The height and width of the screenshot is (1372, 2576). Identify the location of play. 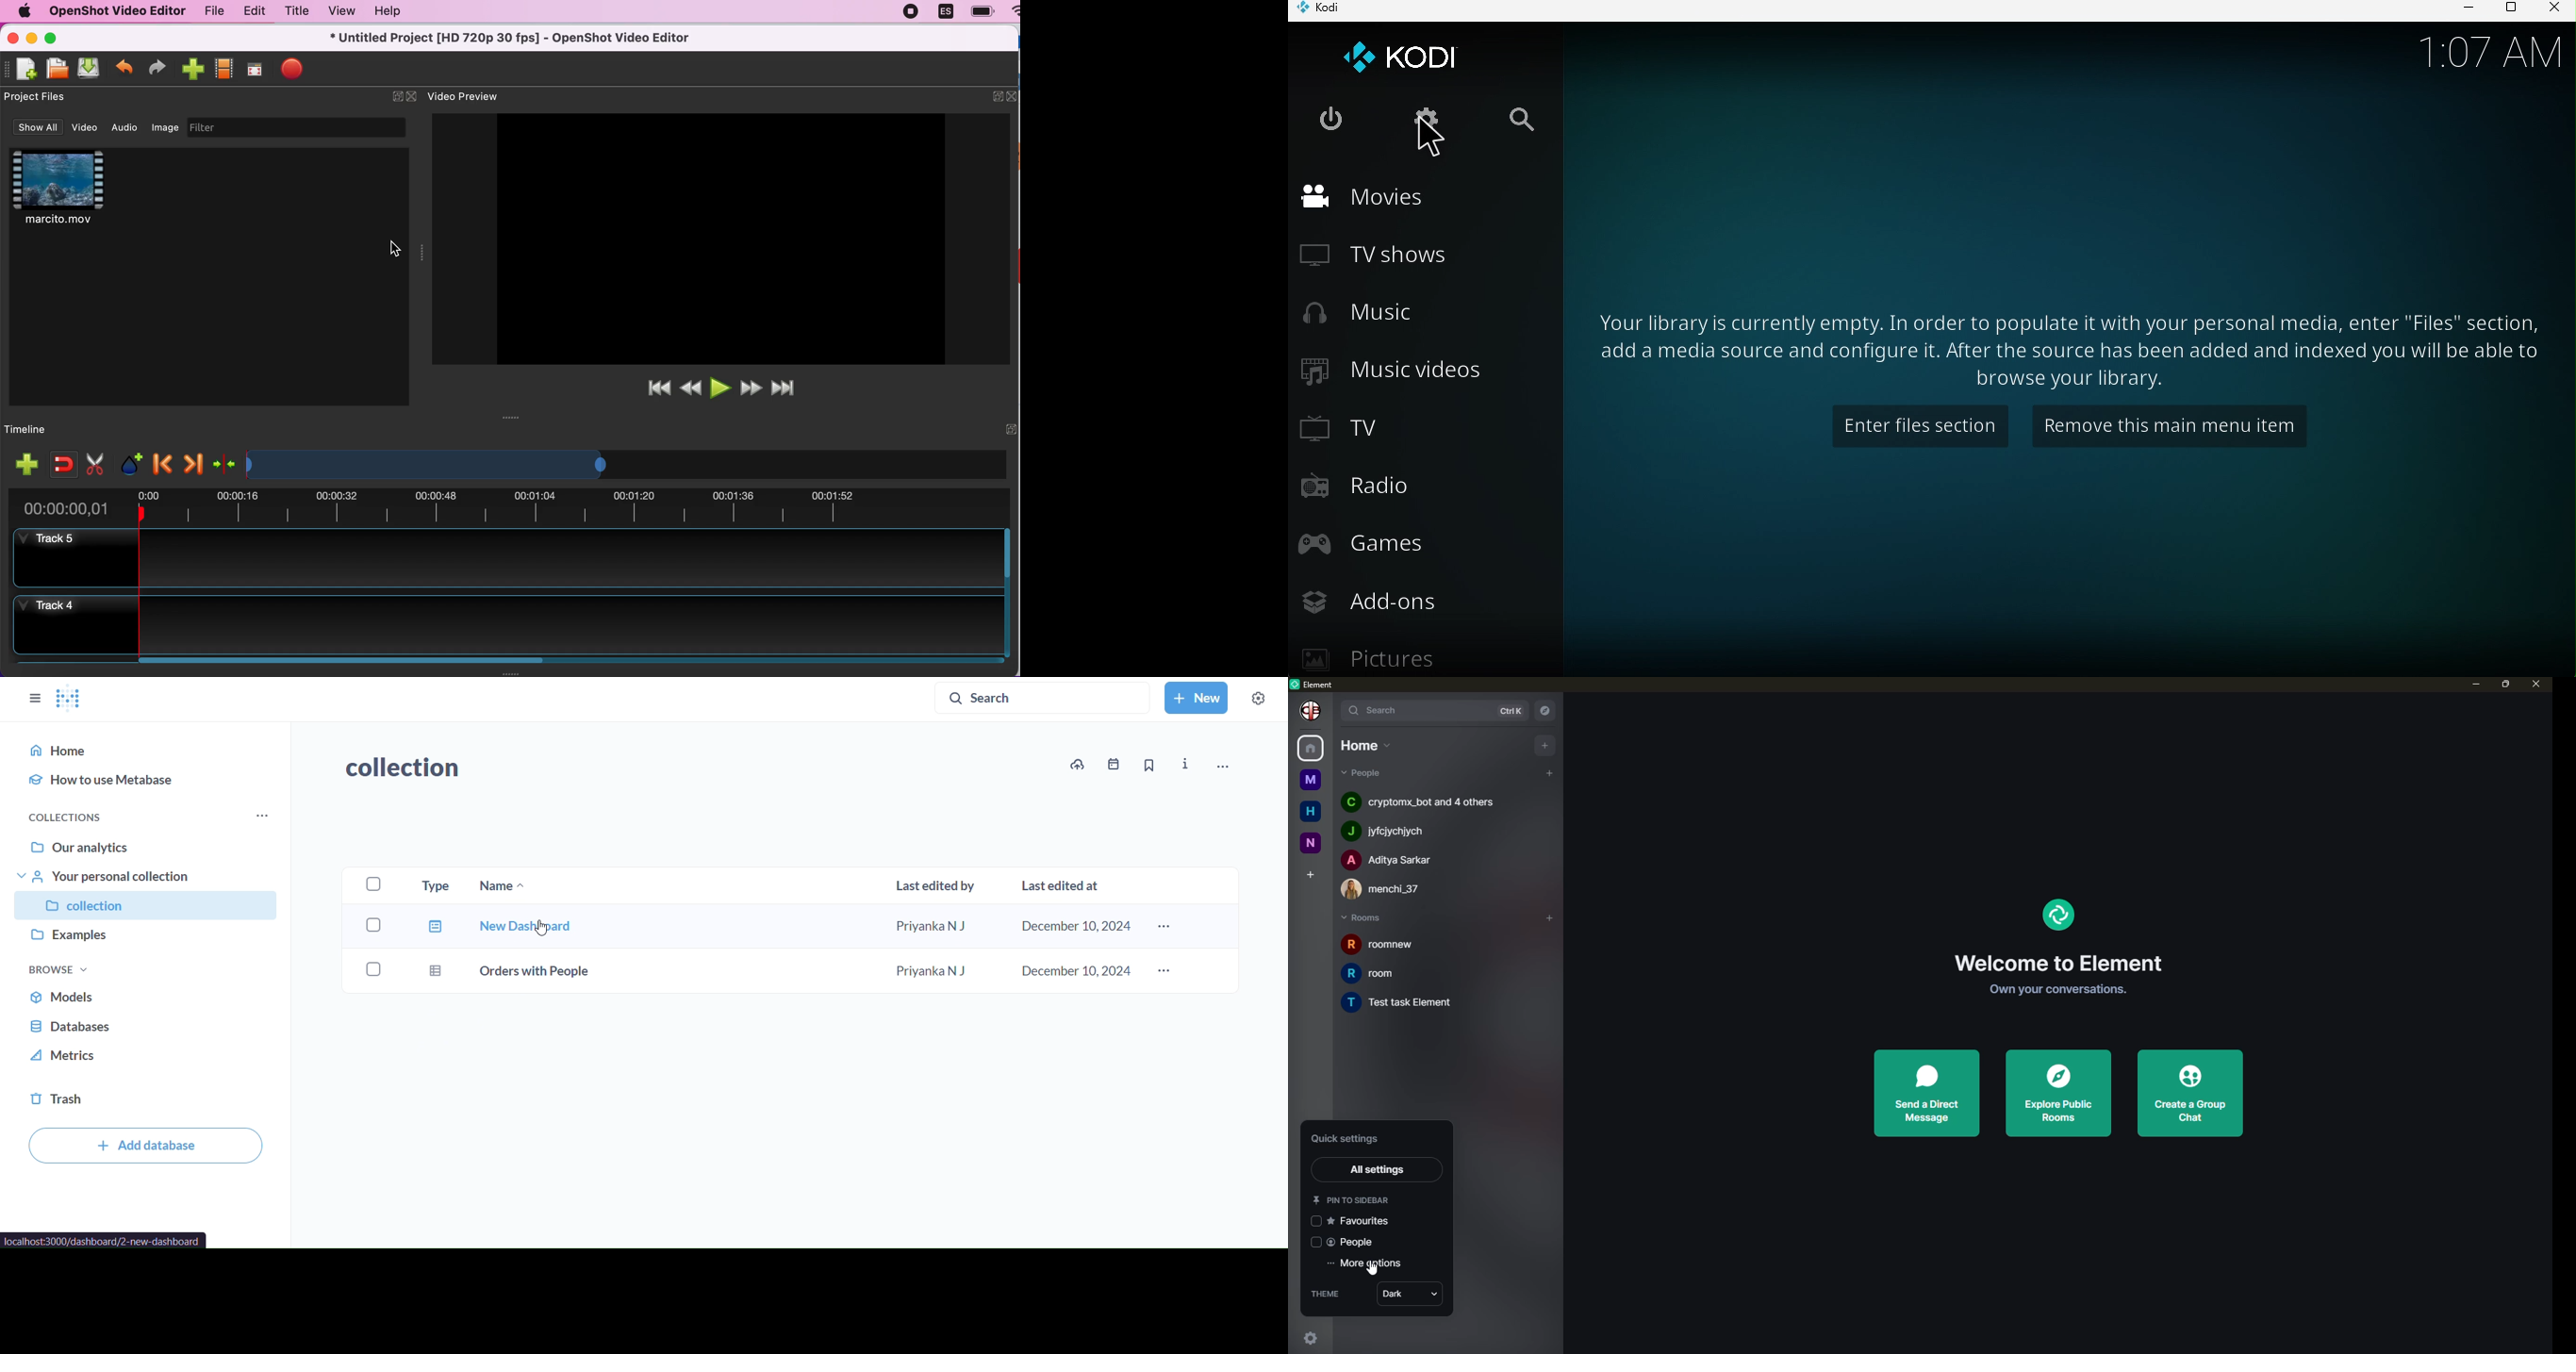
(721, 386).